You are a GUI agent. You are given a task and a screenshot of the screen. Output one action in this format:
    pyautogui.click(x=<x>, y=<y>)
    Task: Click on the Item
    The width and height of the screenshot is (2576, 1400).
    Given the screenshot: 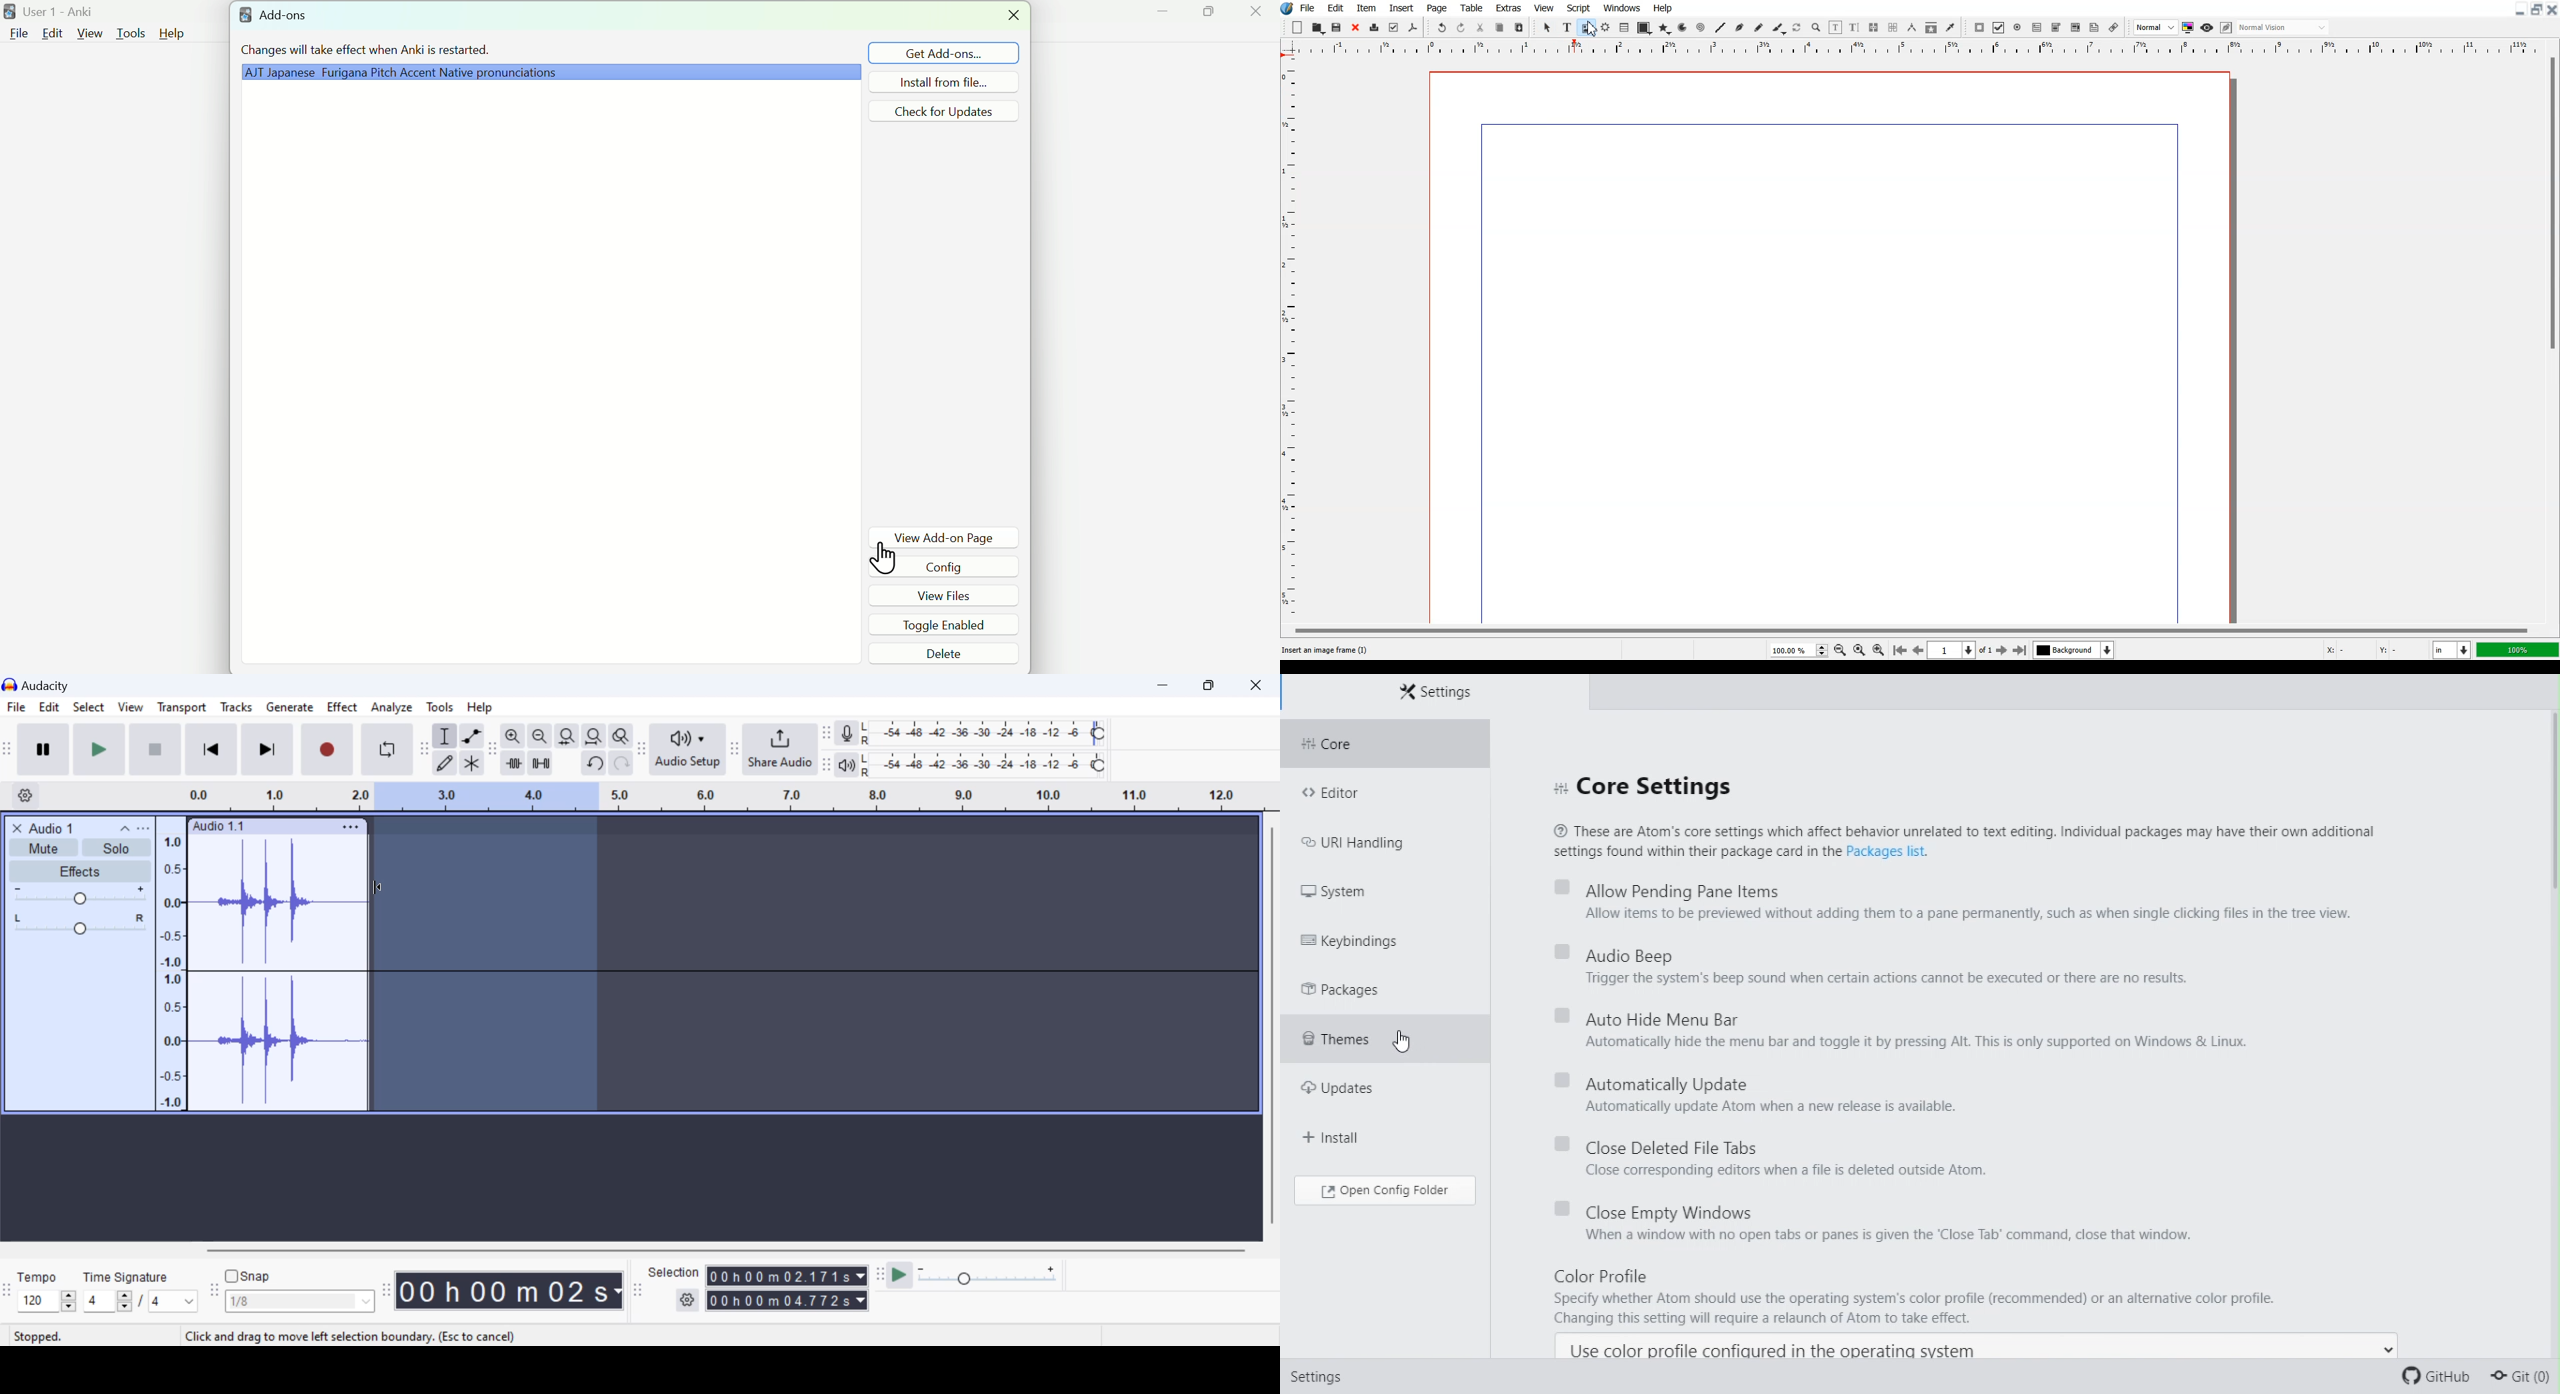 What is the action you would take?
    pyautogui.click(x=1366, y=7)
    